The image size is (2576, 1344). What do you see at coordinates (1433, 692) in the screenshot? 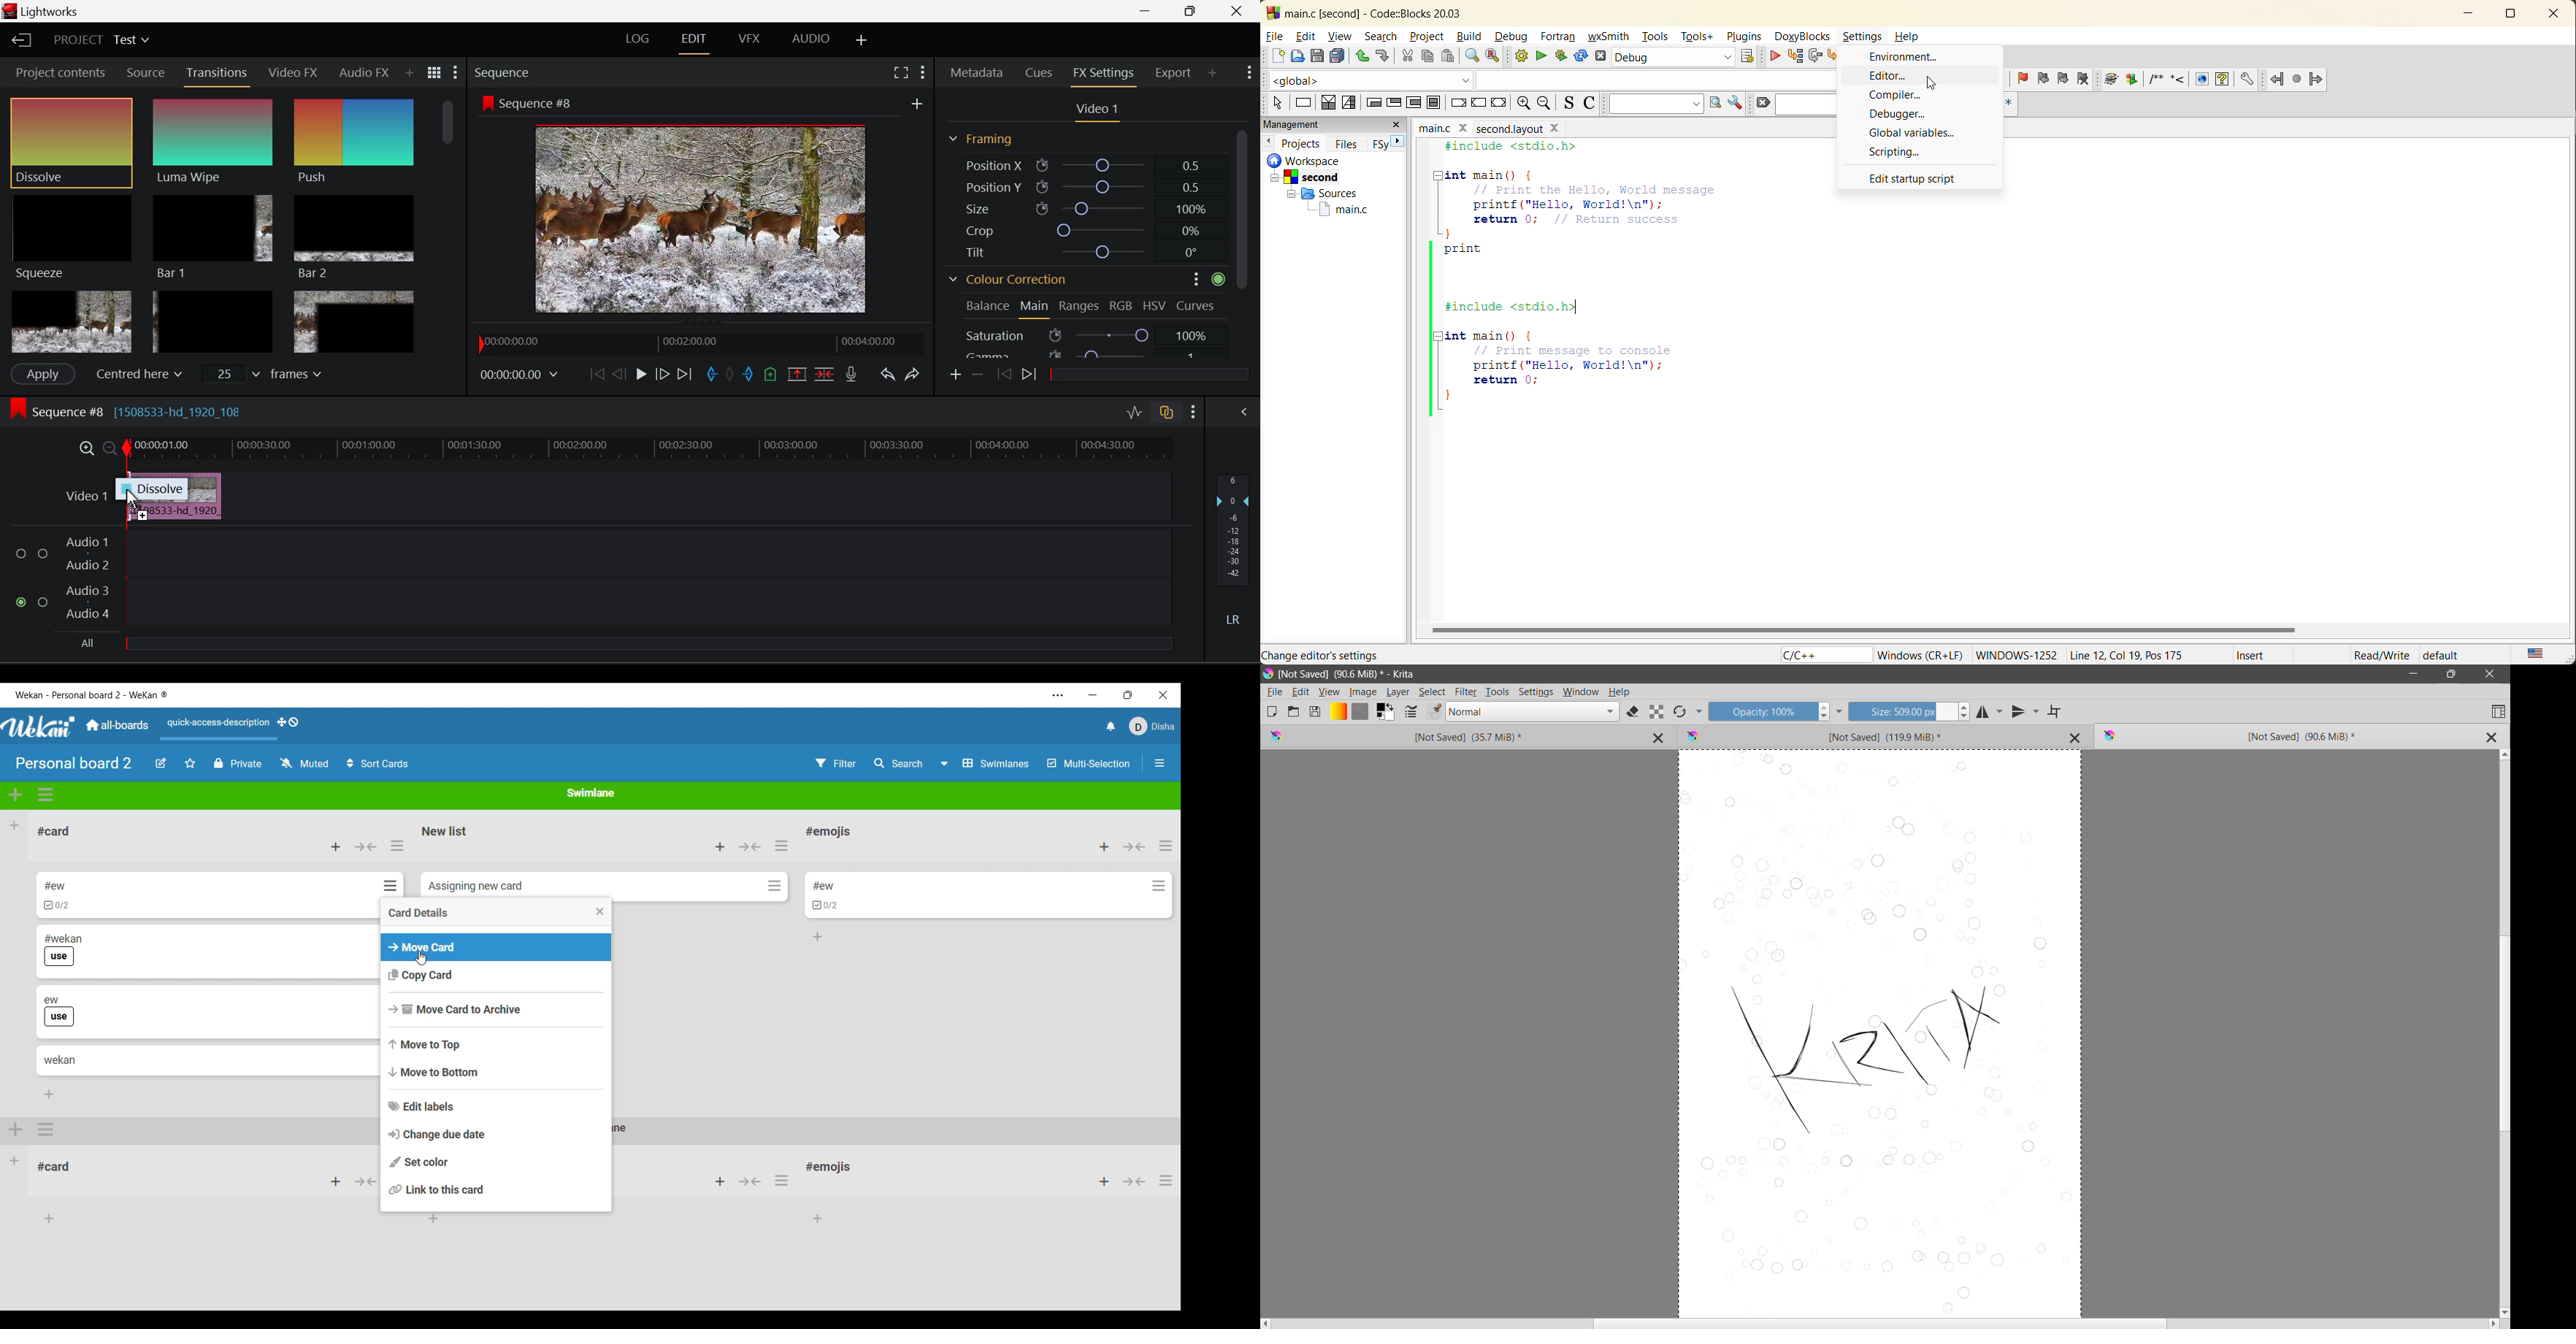
I see `Select` at bounding box center [1433, 692].